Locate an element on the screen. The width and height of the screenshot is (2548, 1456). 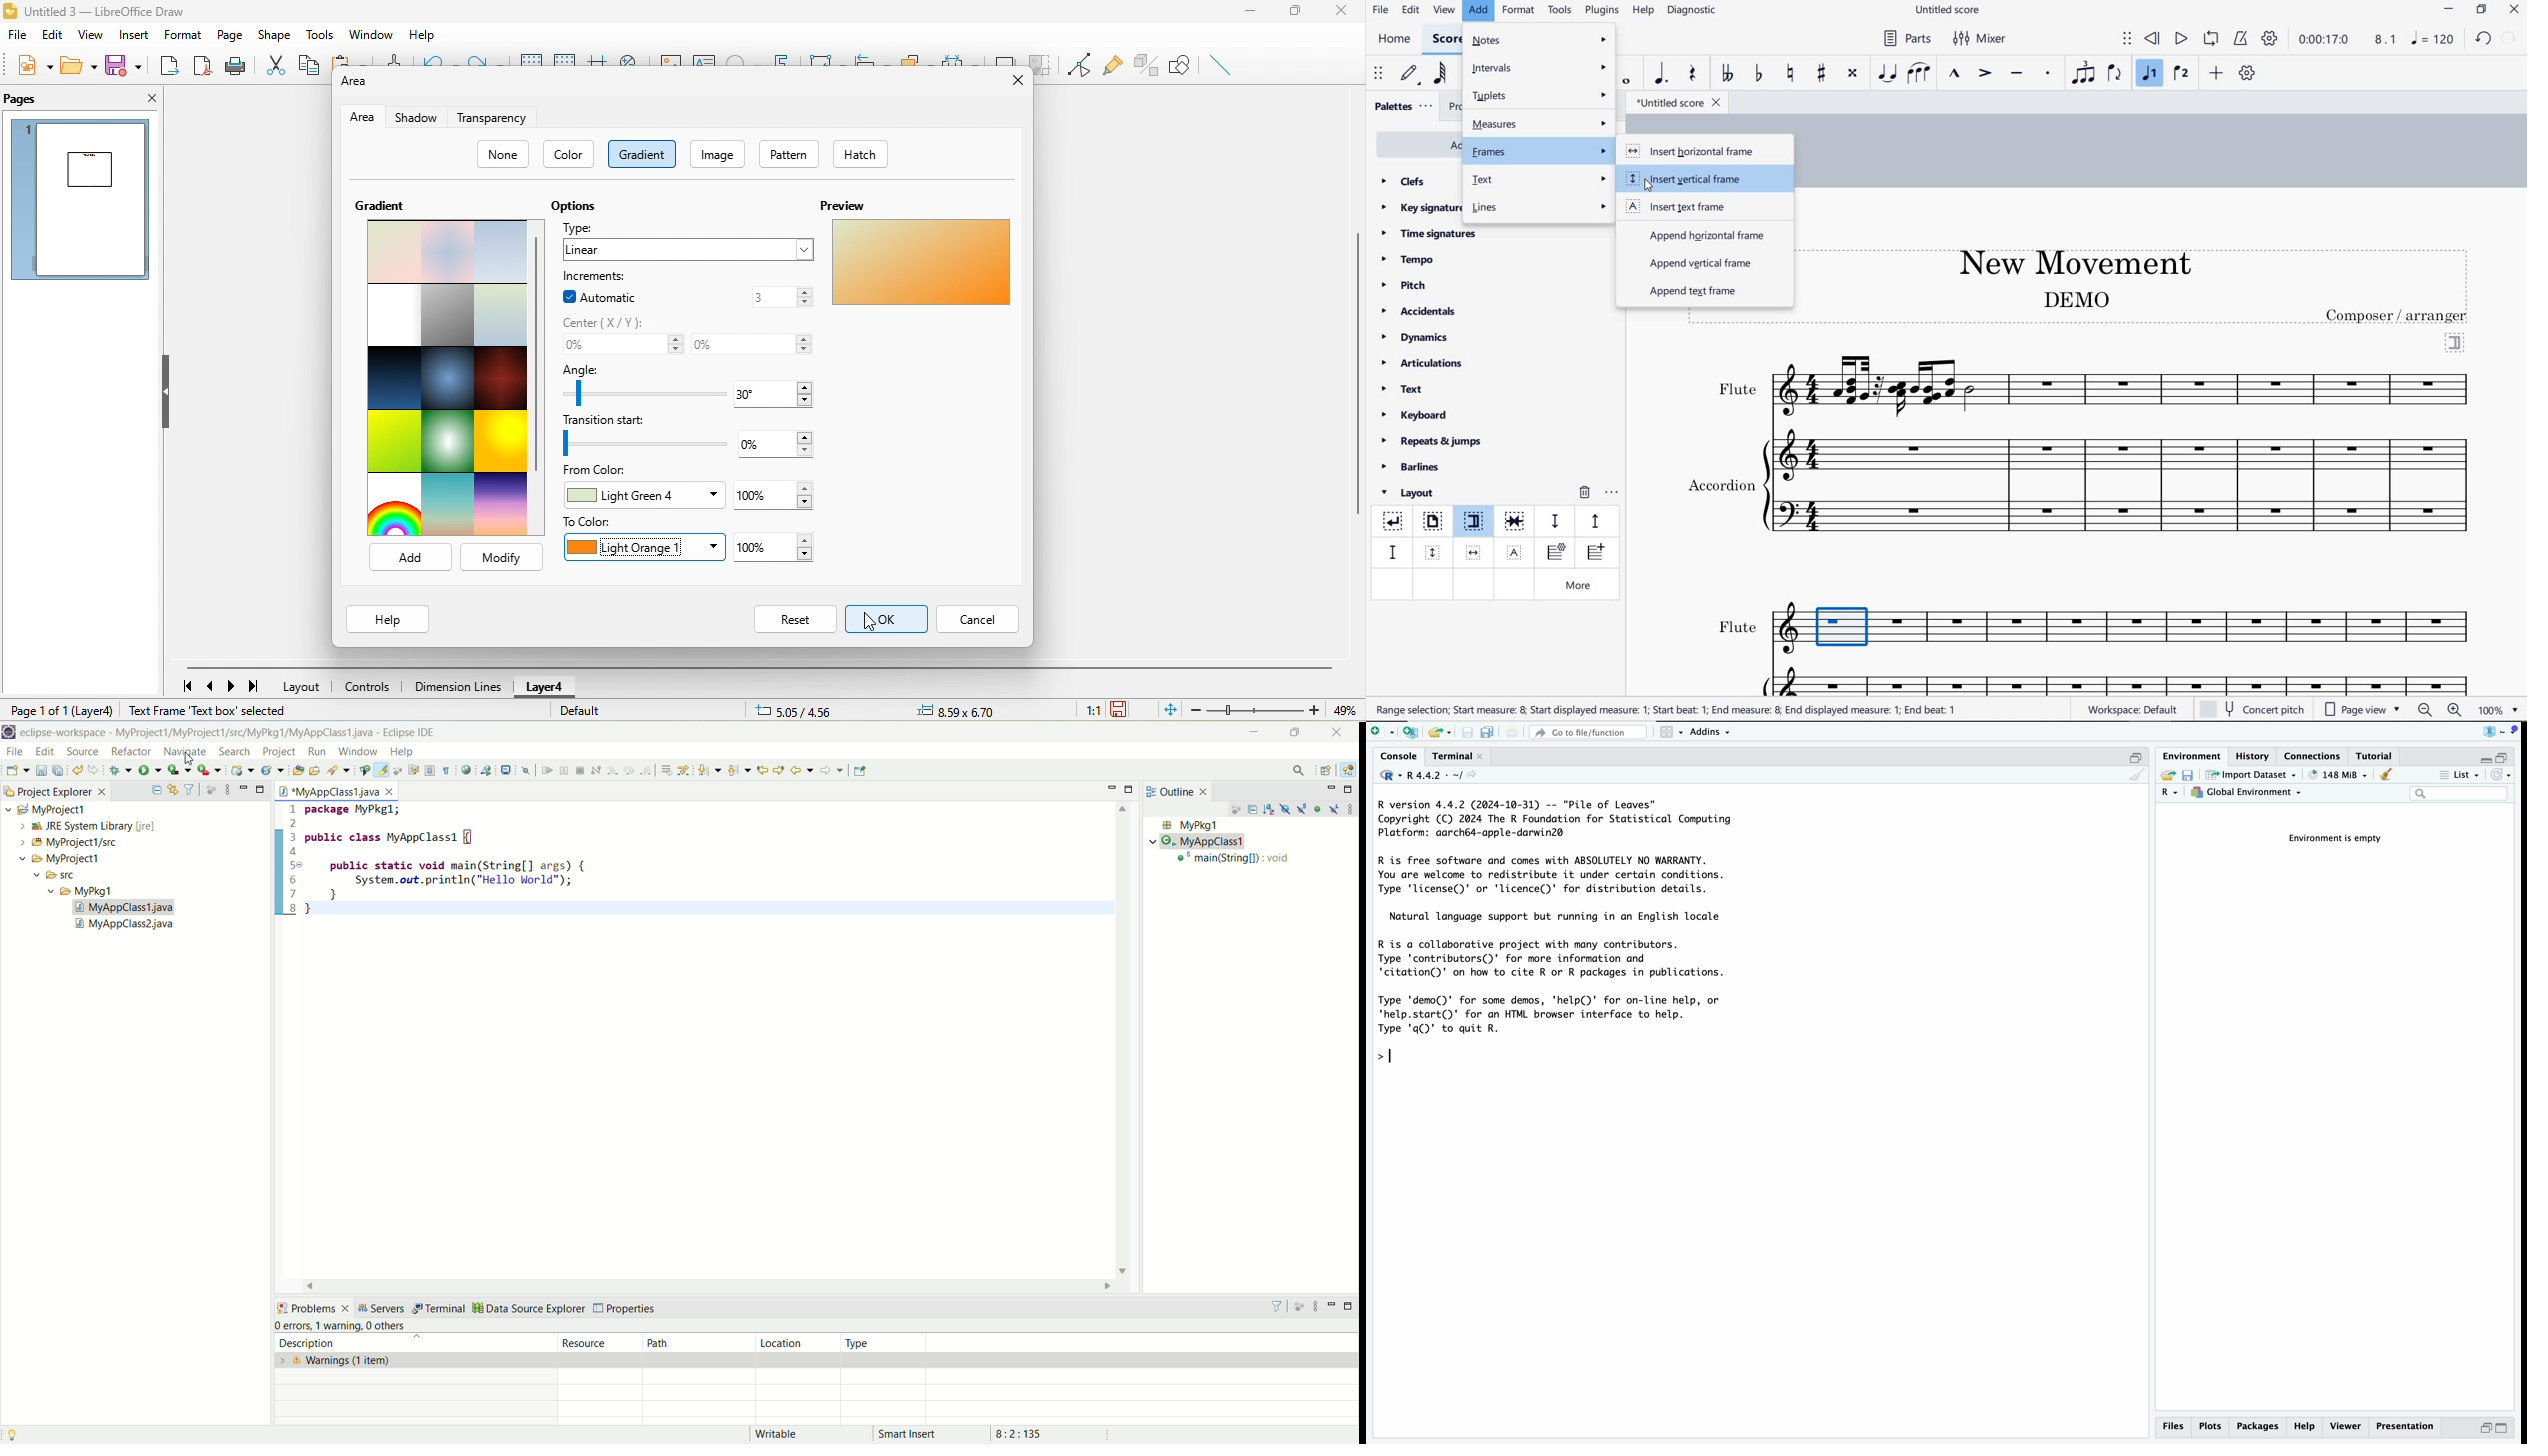
center x/y -0% is located at coordinates (752, 341).